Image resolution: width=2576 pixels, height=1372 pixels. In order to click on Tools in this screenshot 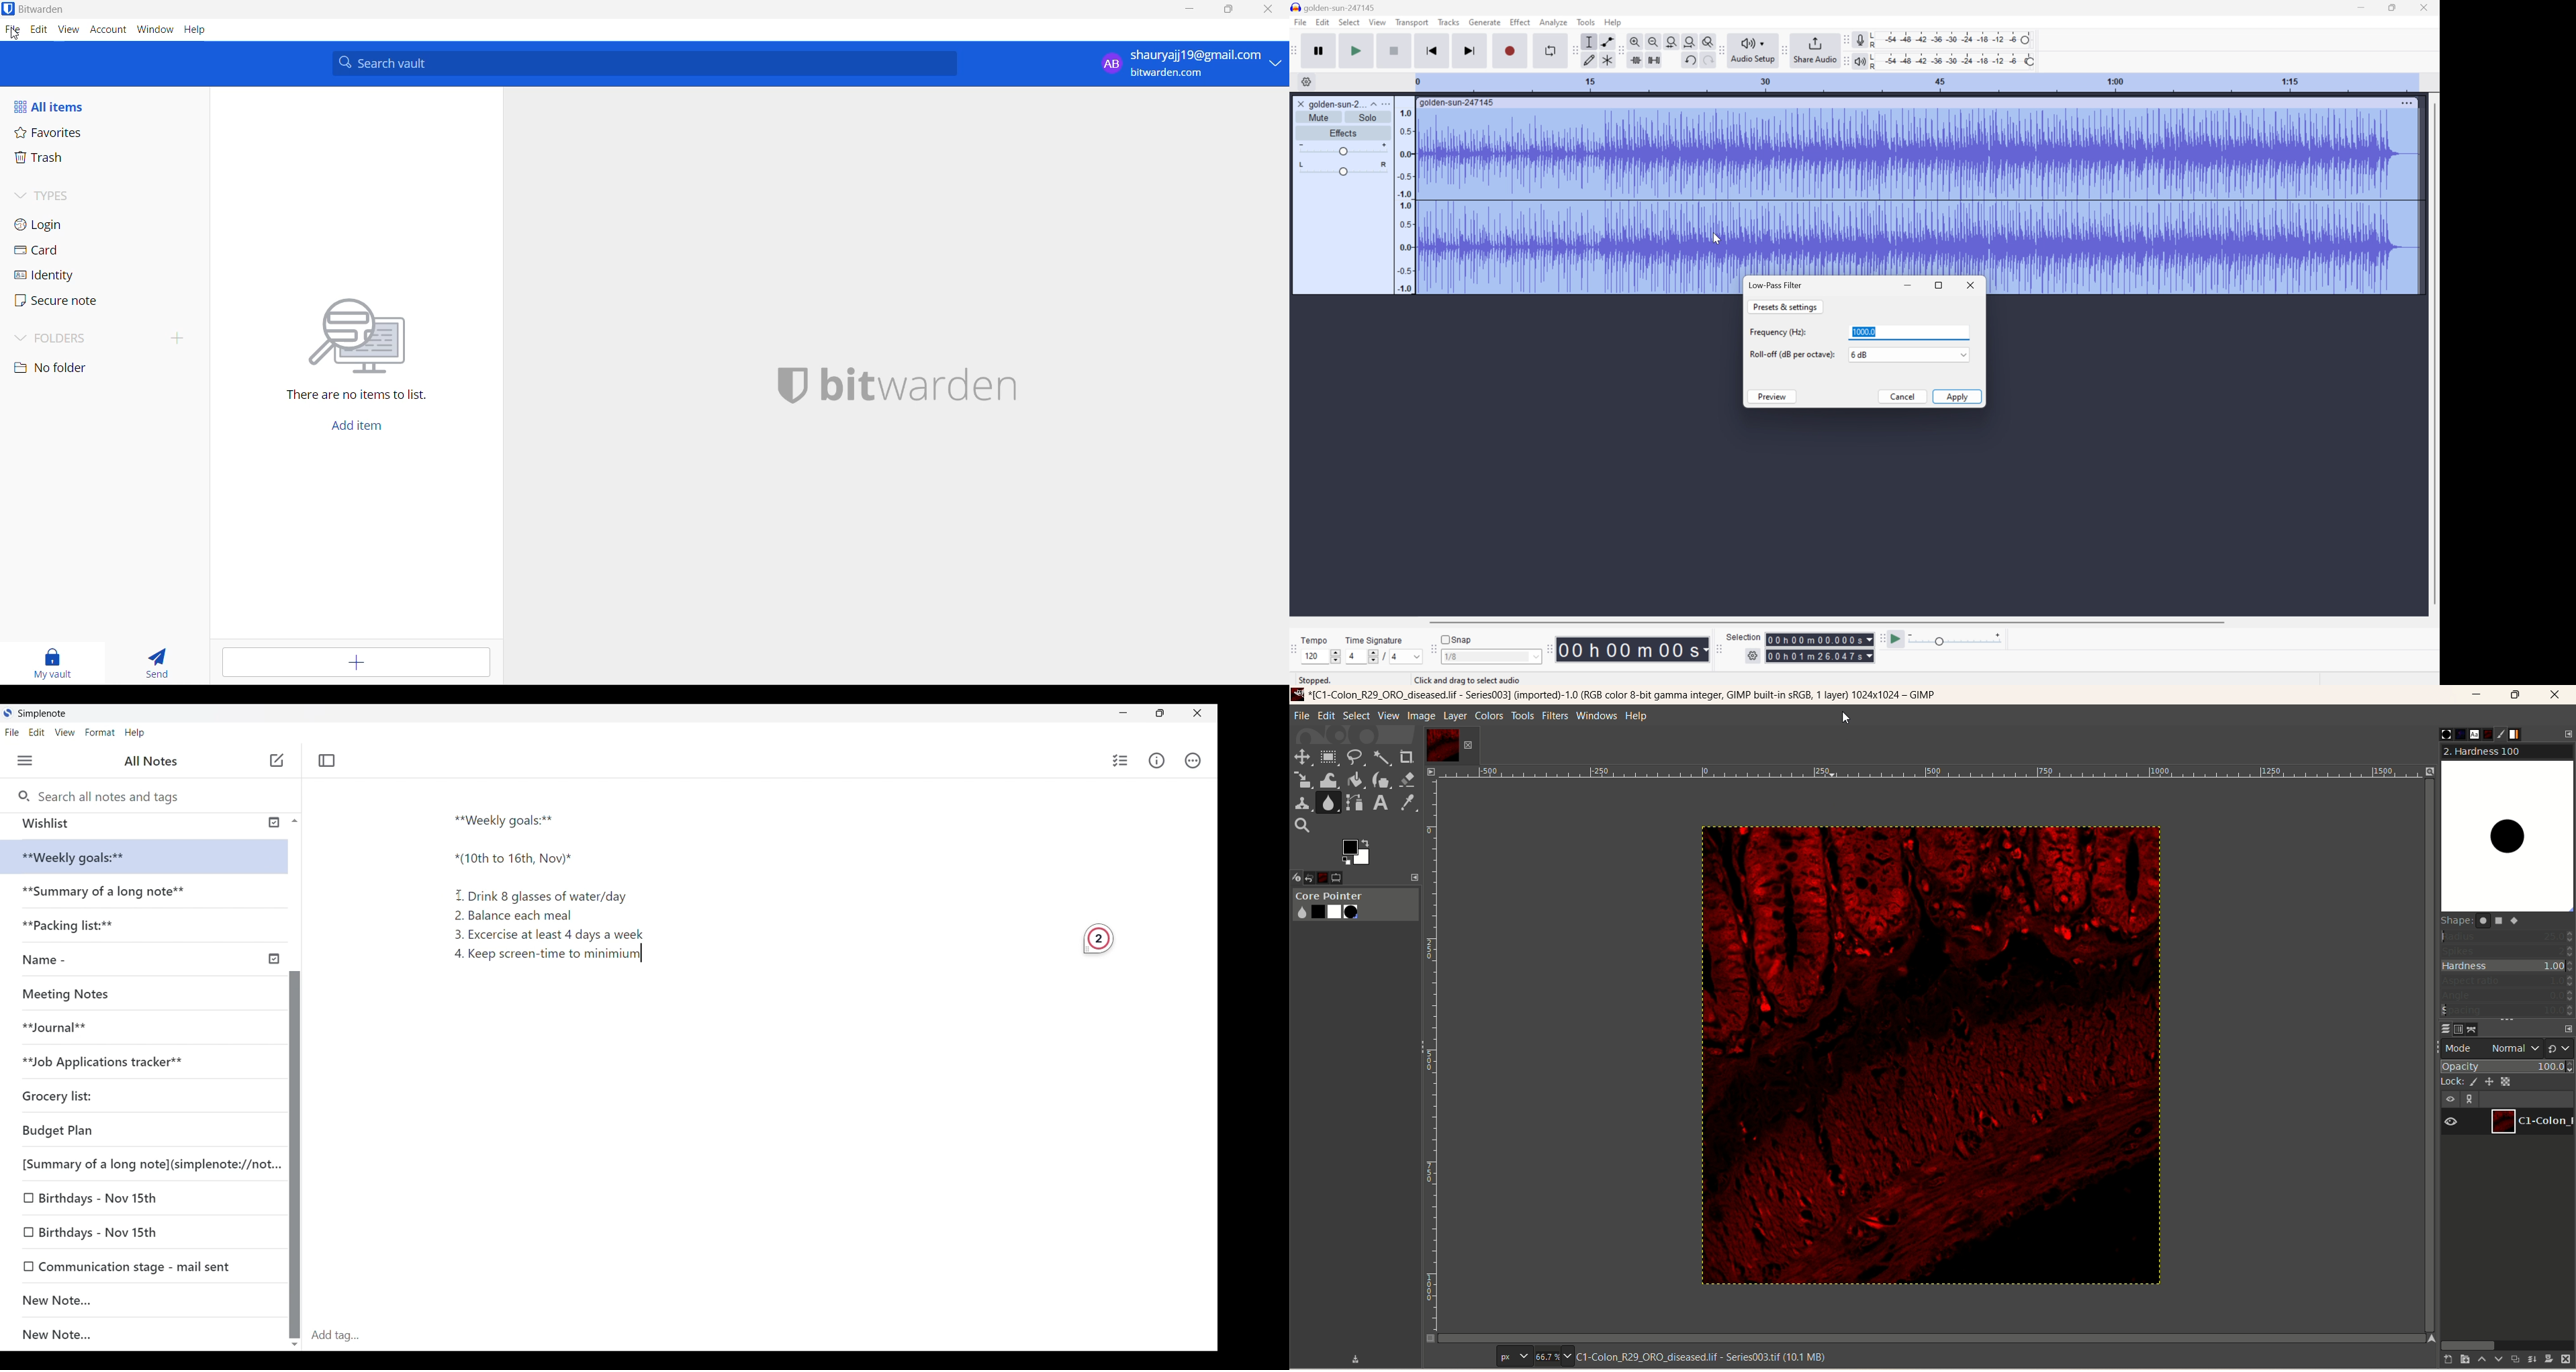, I will do `click(1586, 22)`.